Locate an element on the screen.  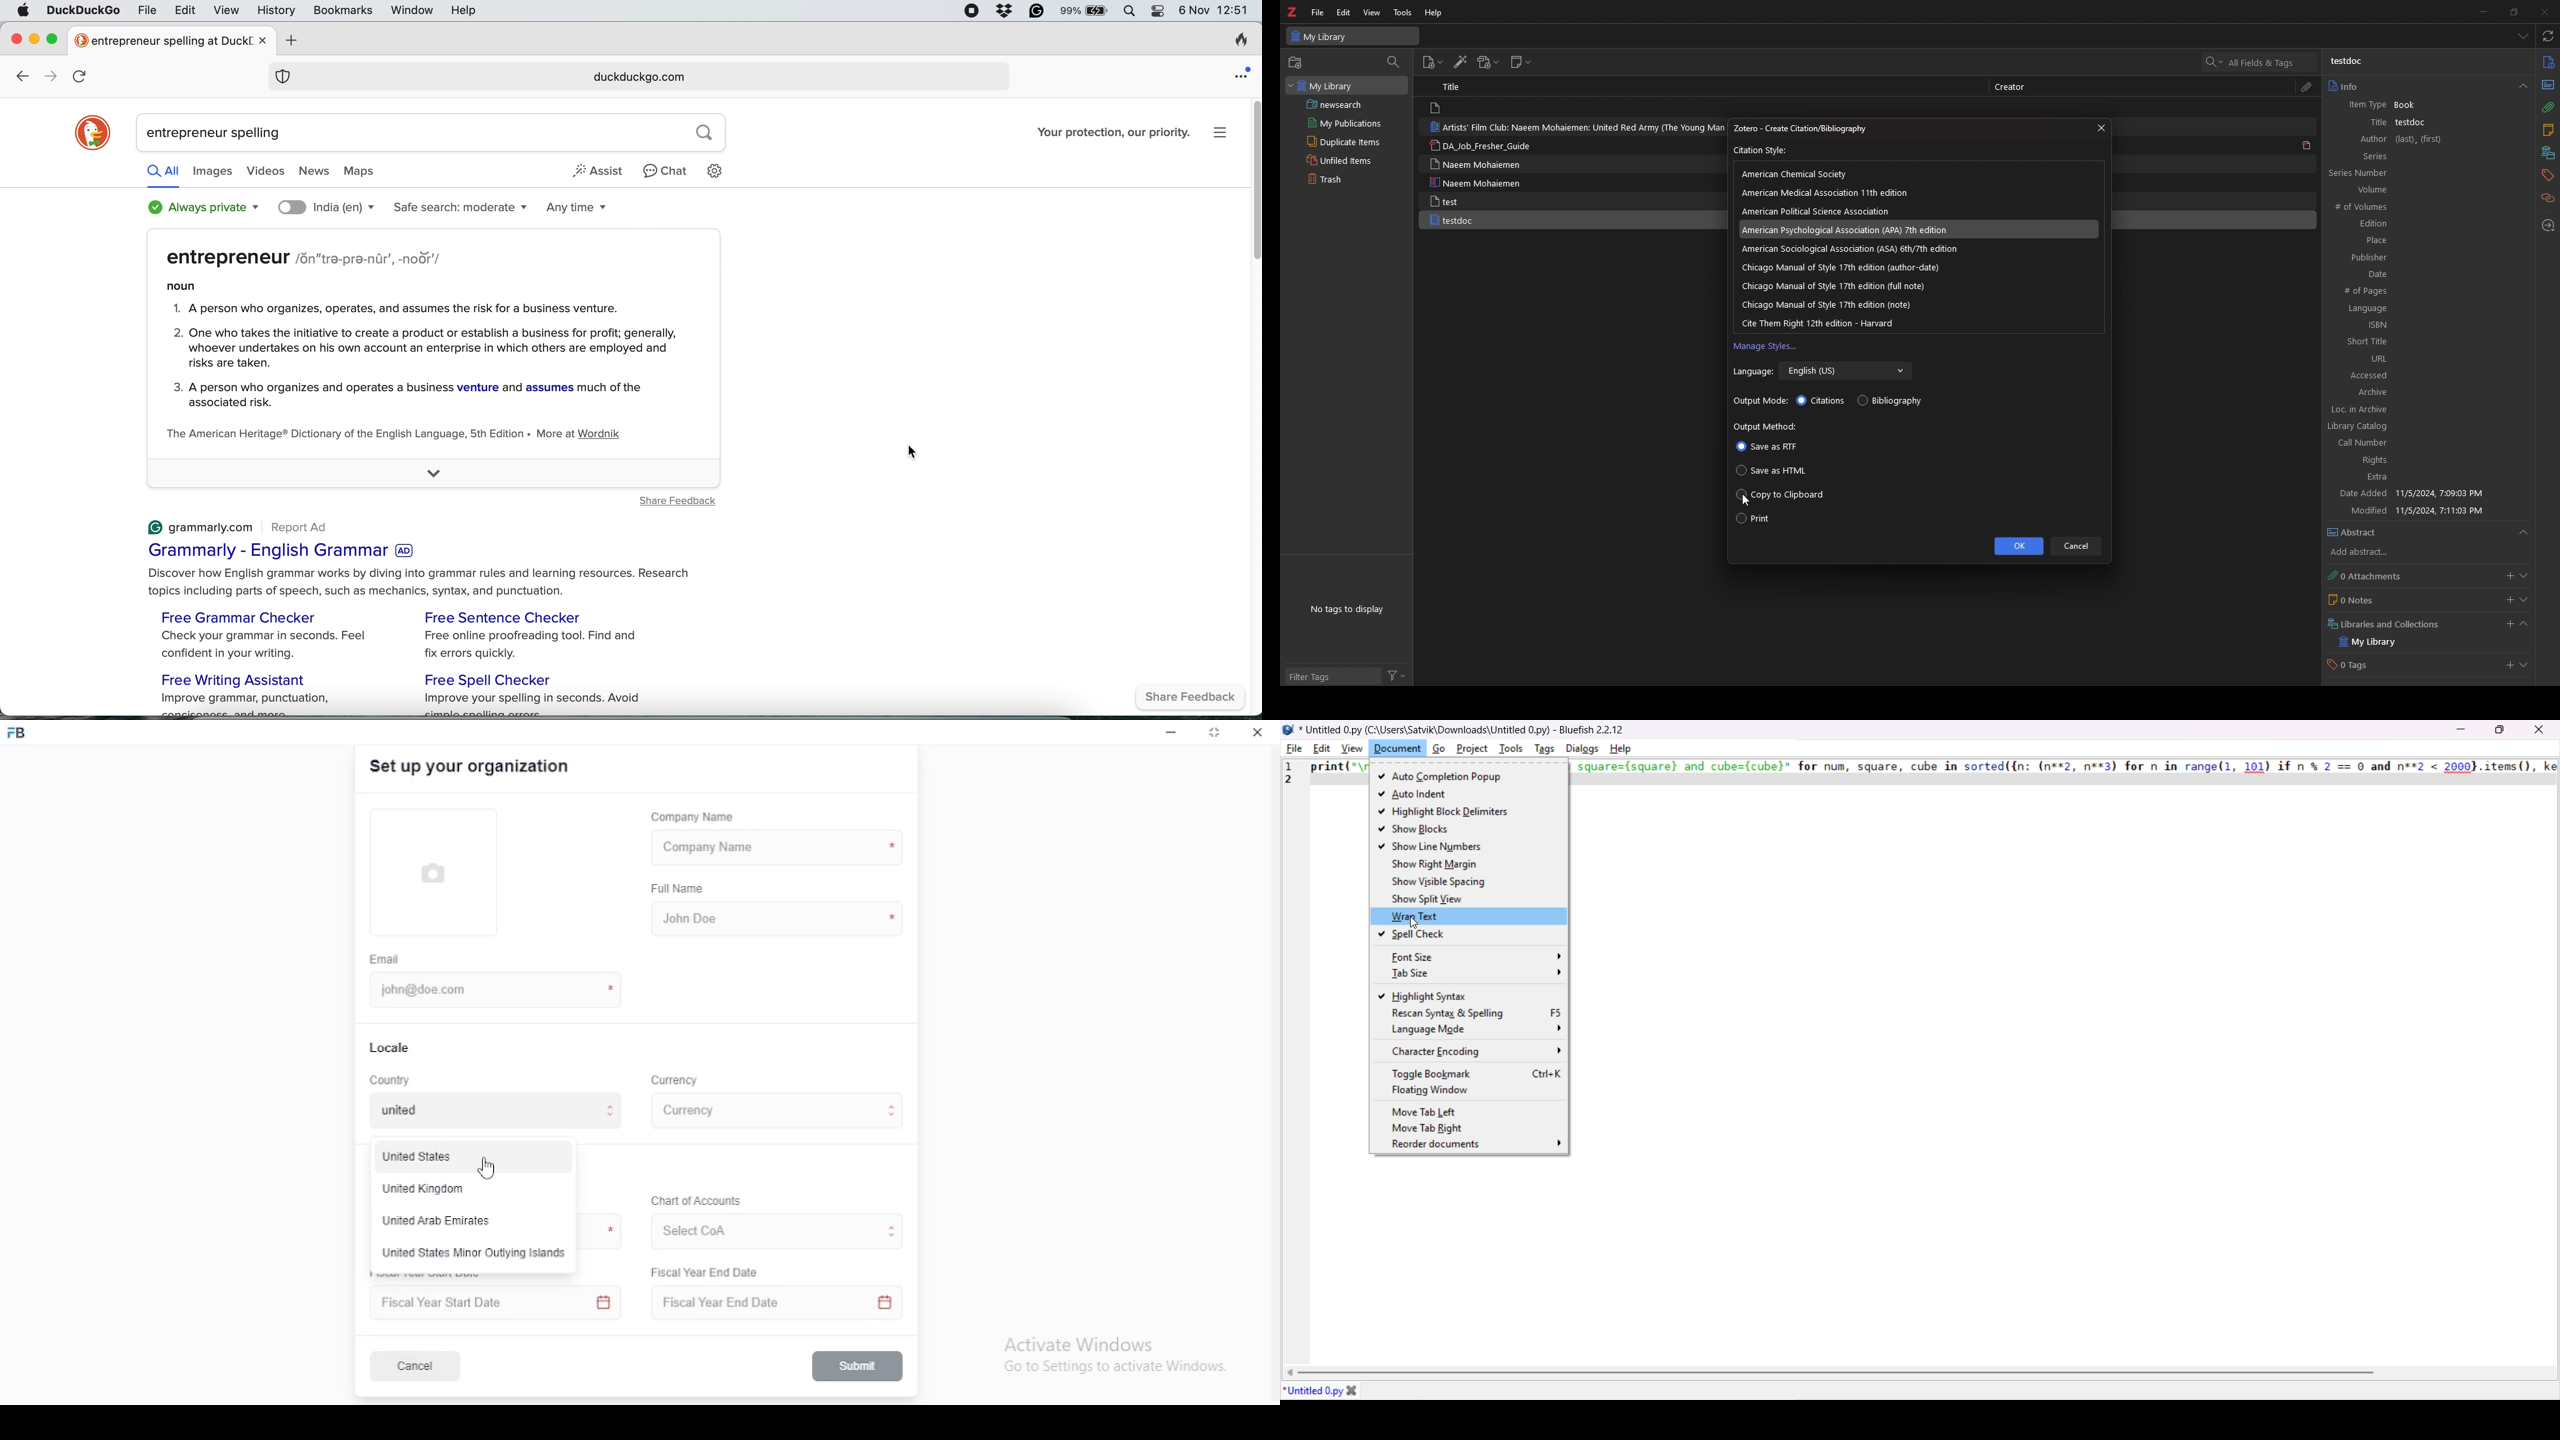
united is located at coordinates (399, 1110).